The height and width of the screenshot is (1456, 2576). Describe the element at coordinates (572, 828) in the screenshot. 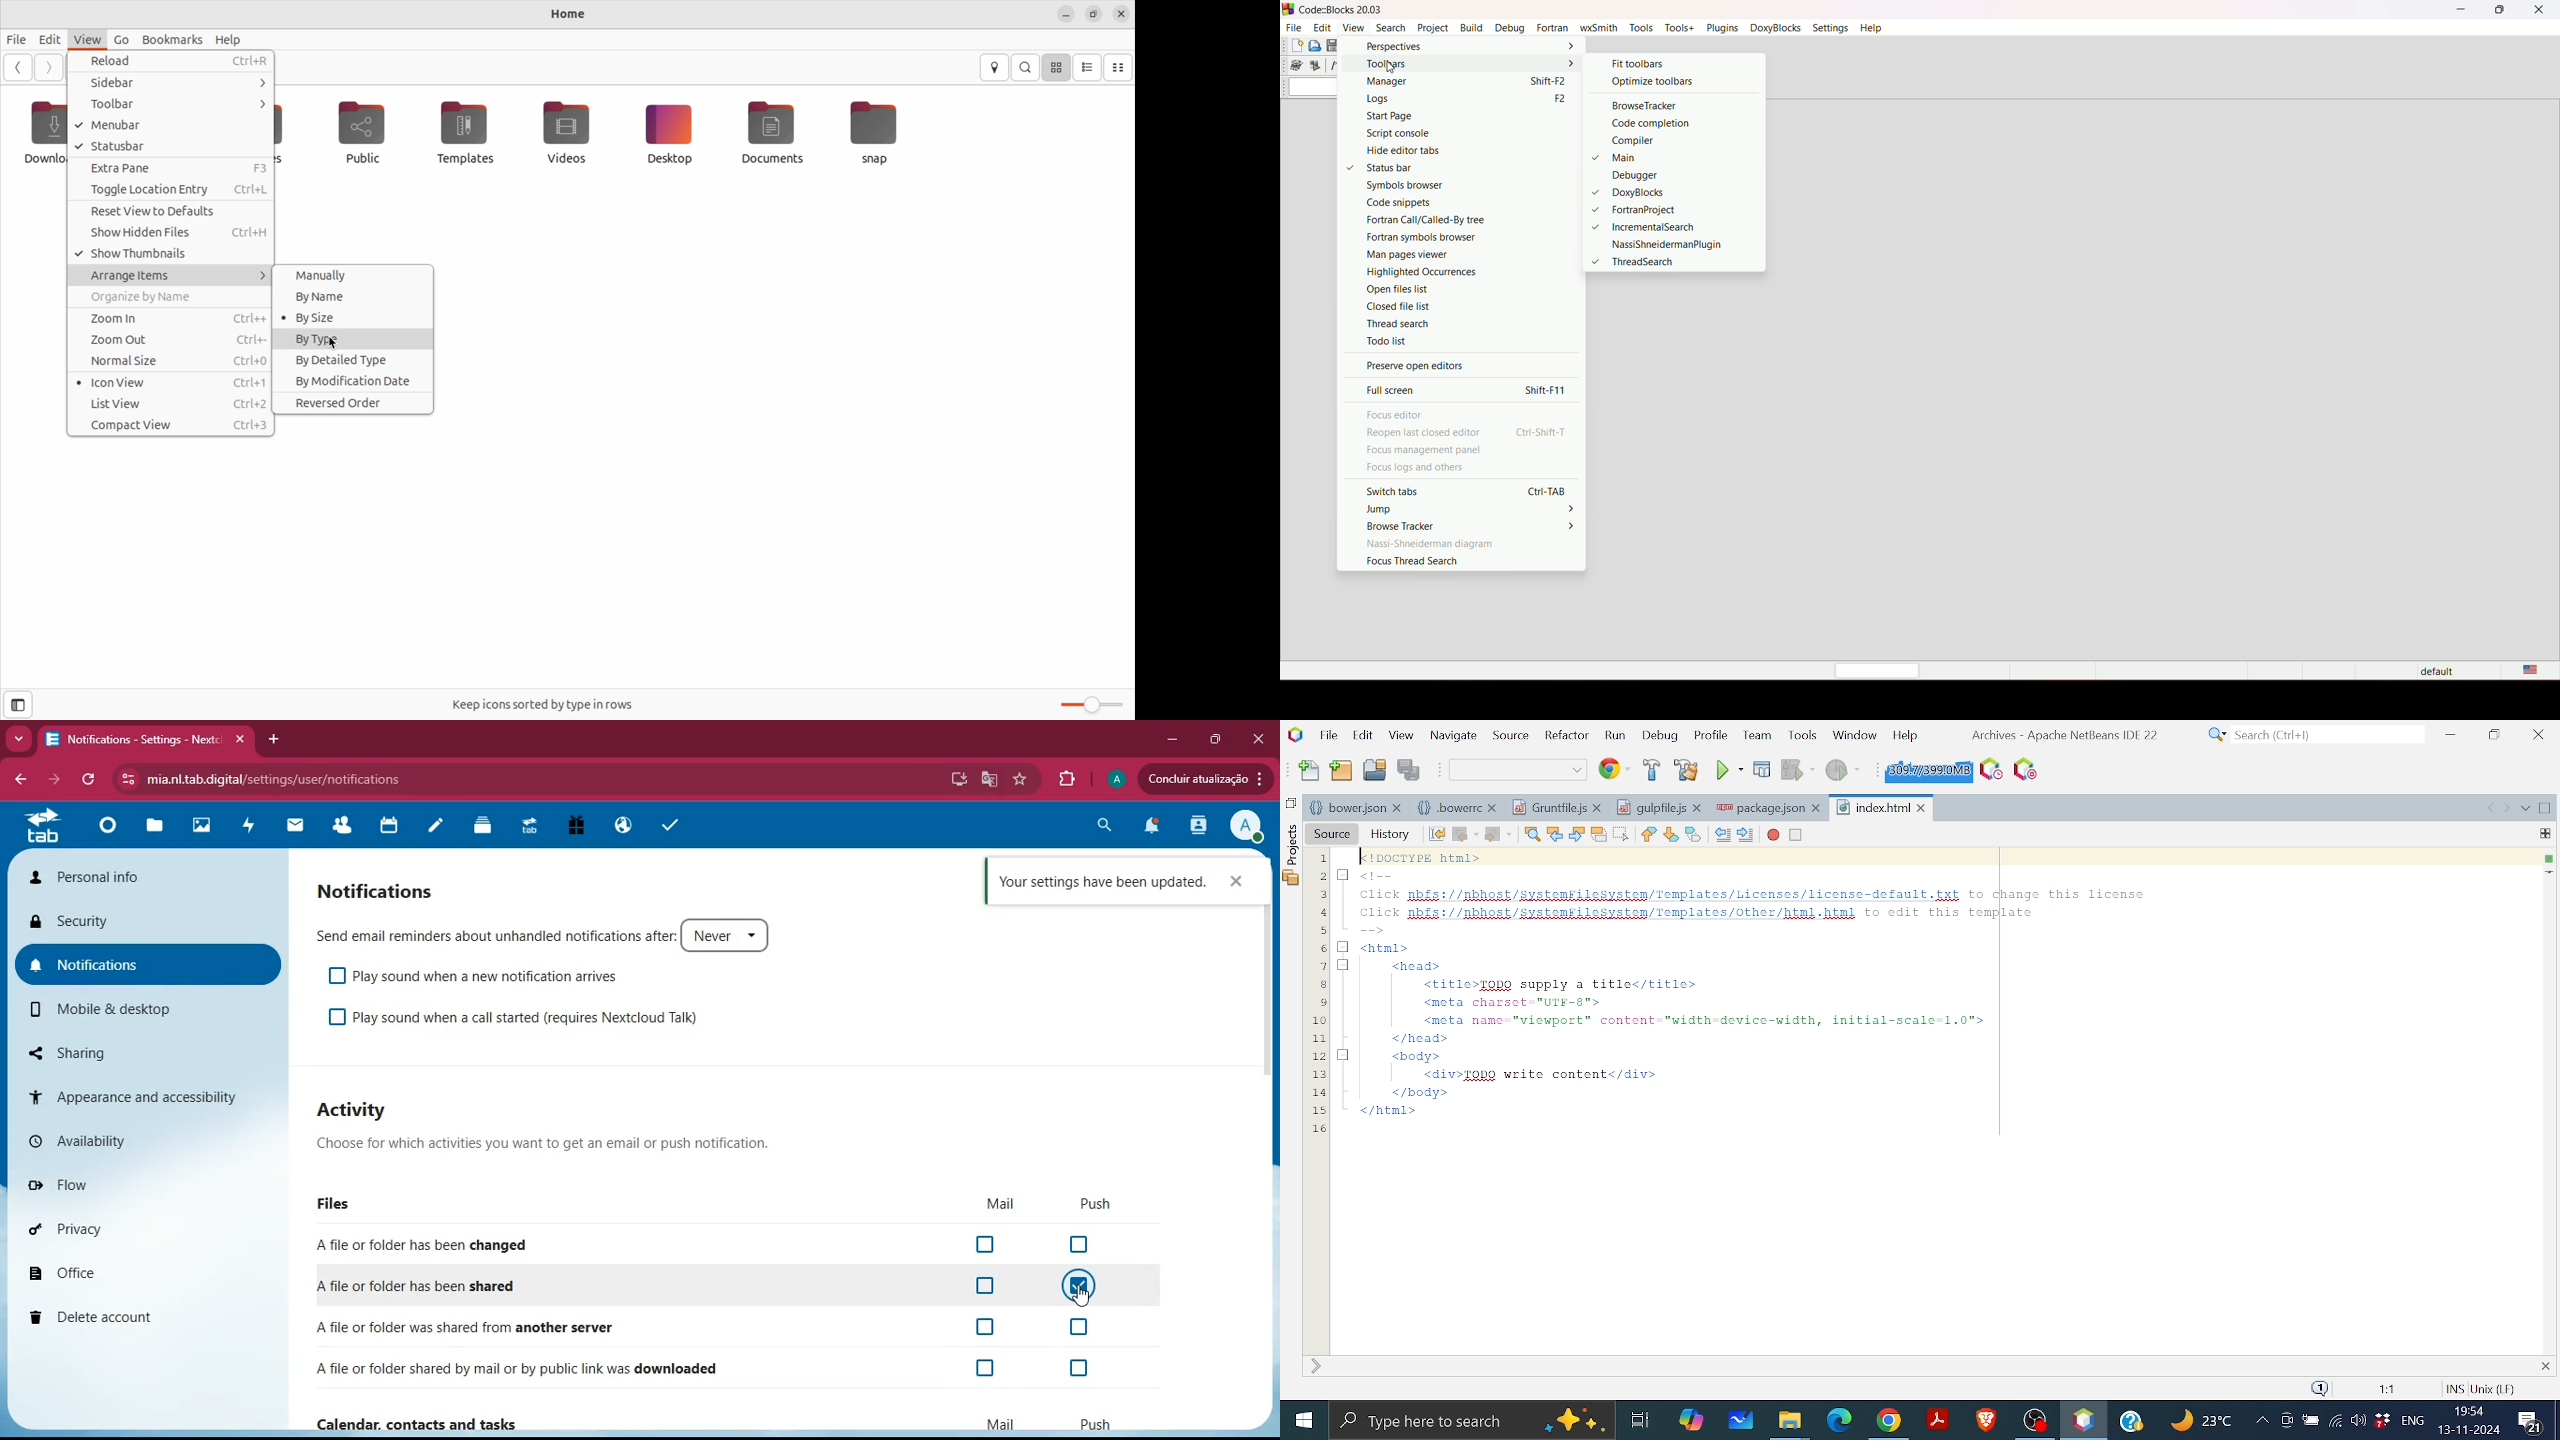

I see `gift` at that location.